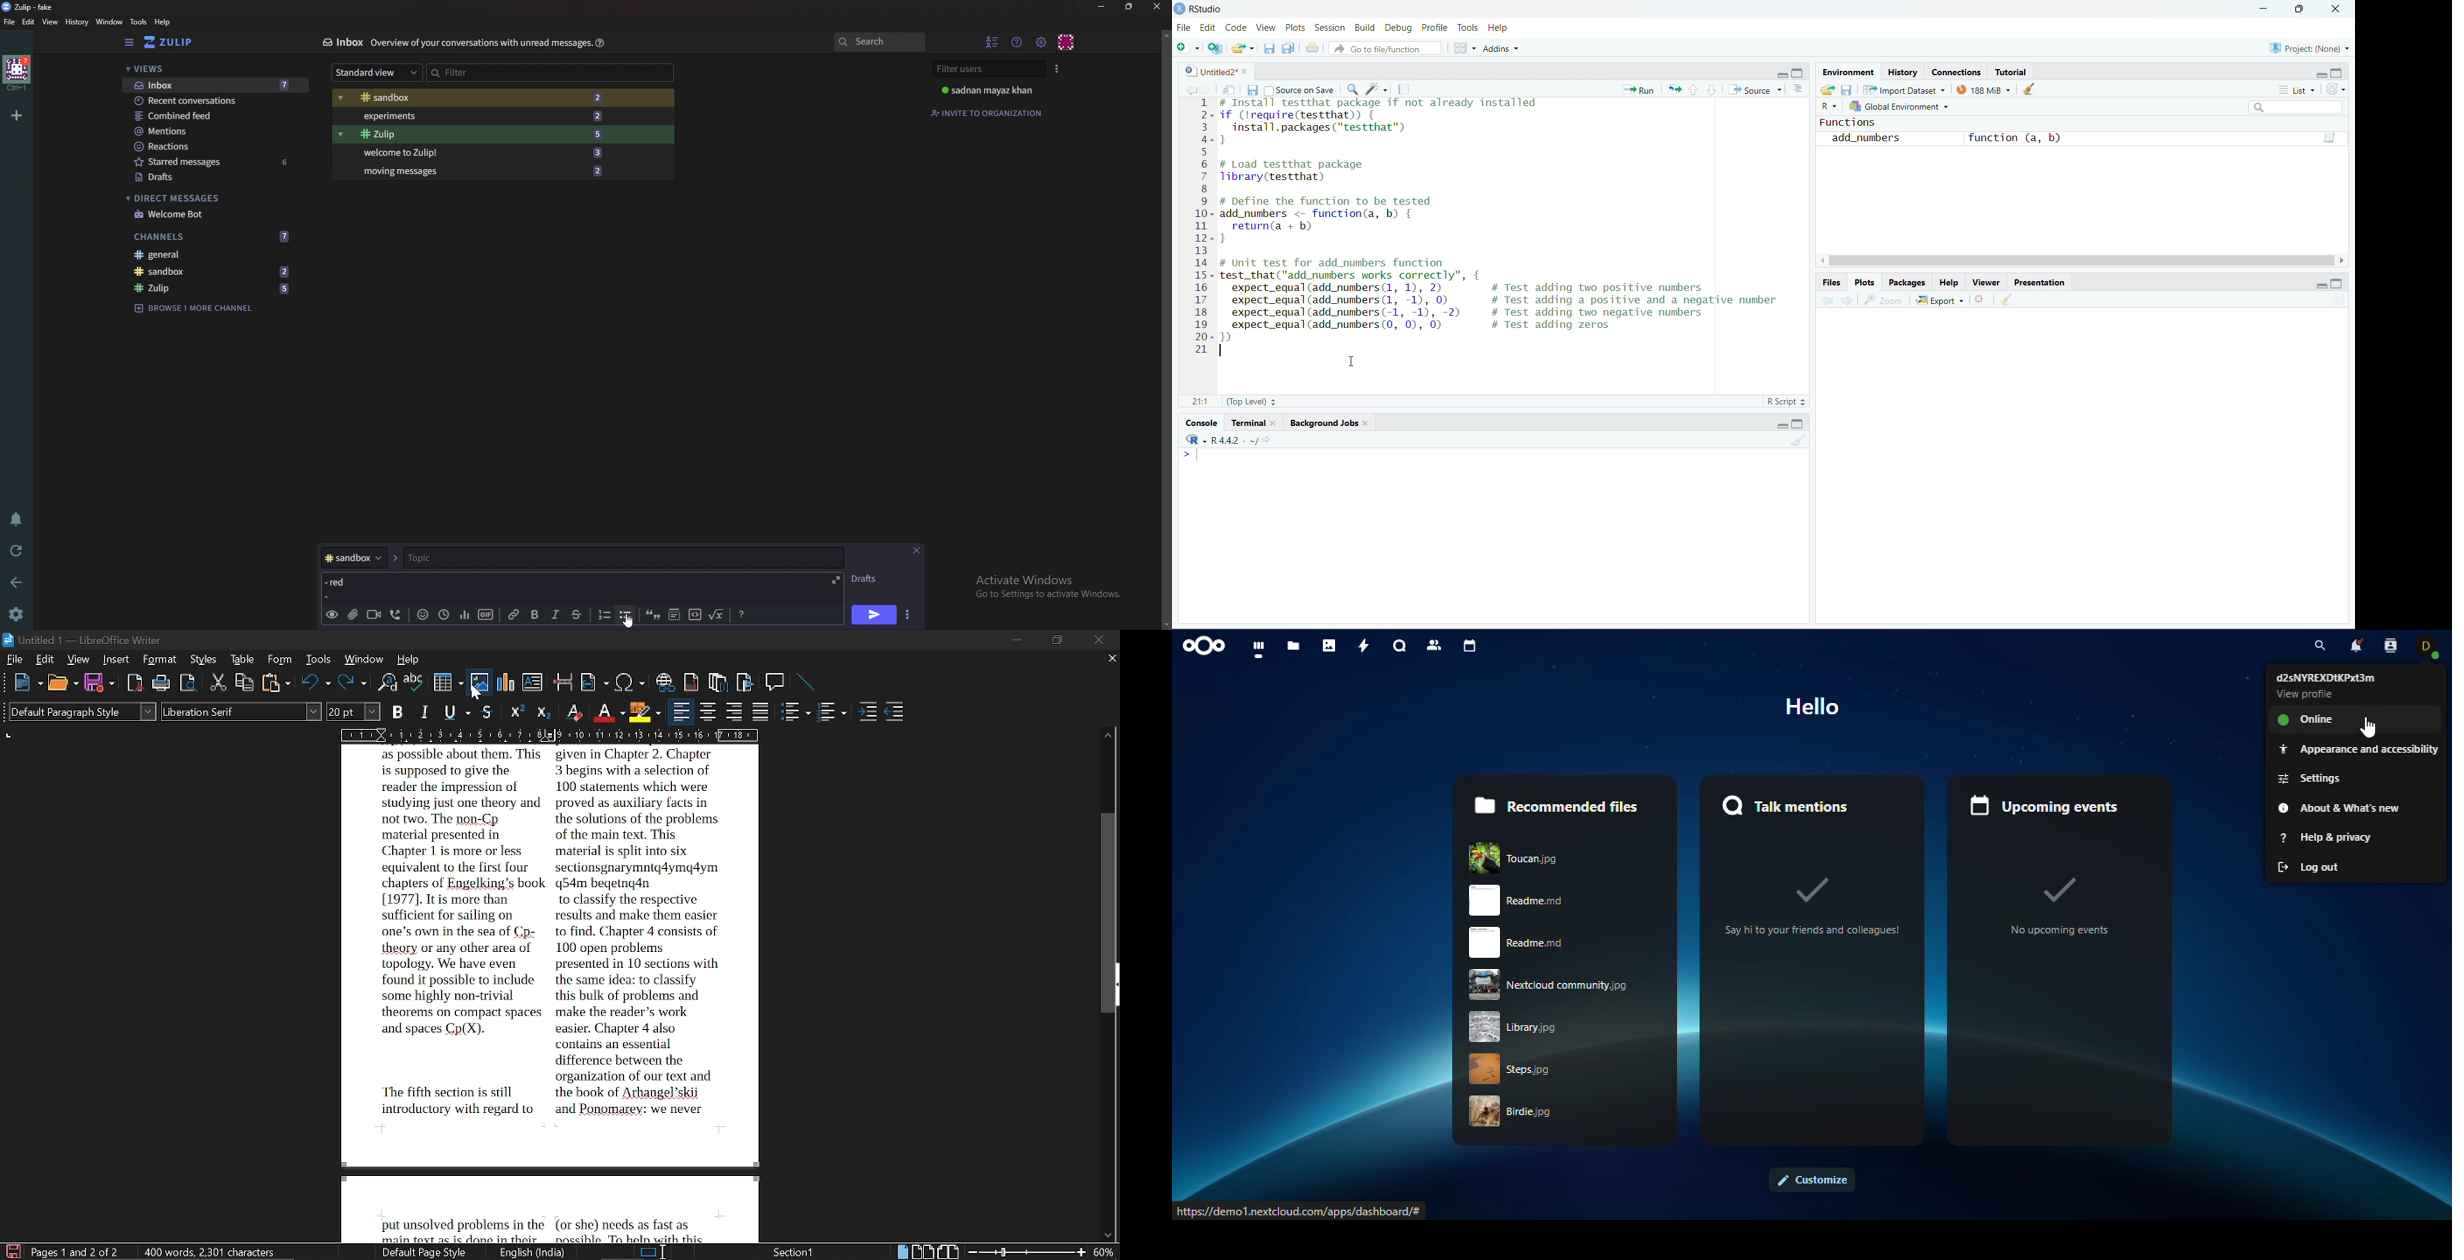  What do you see at coordinates (1782, 424) in the screenshot?
I see `minimize` at bounding box center [1782, 424].